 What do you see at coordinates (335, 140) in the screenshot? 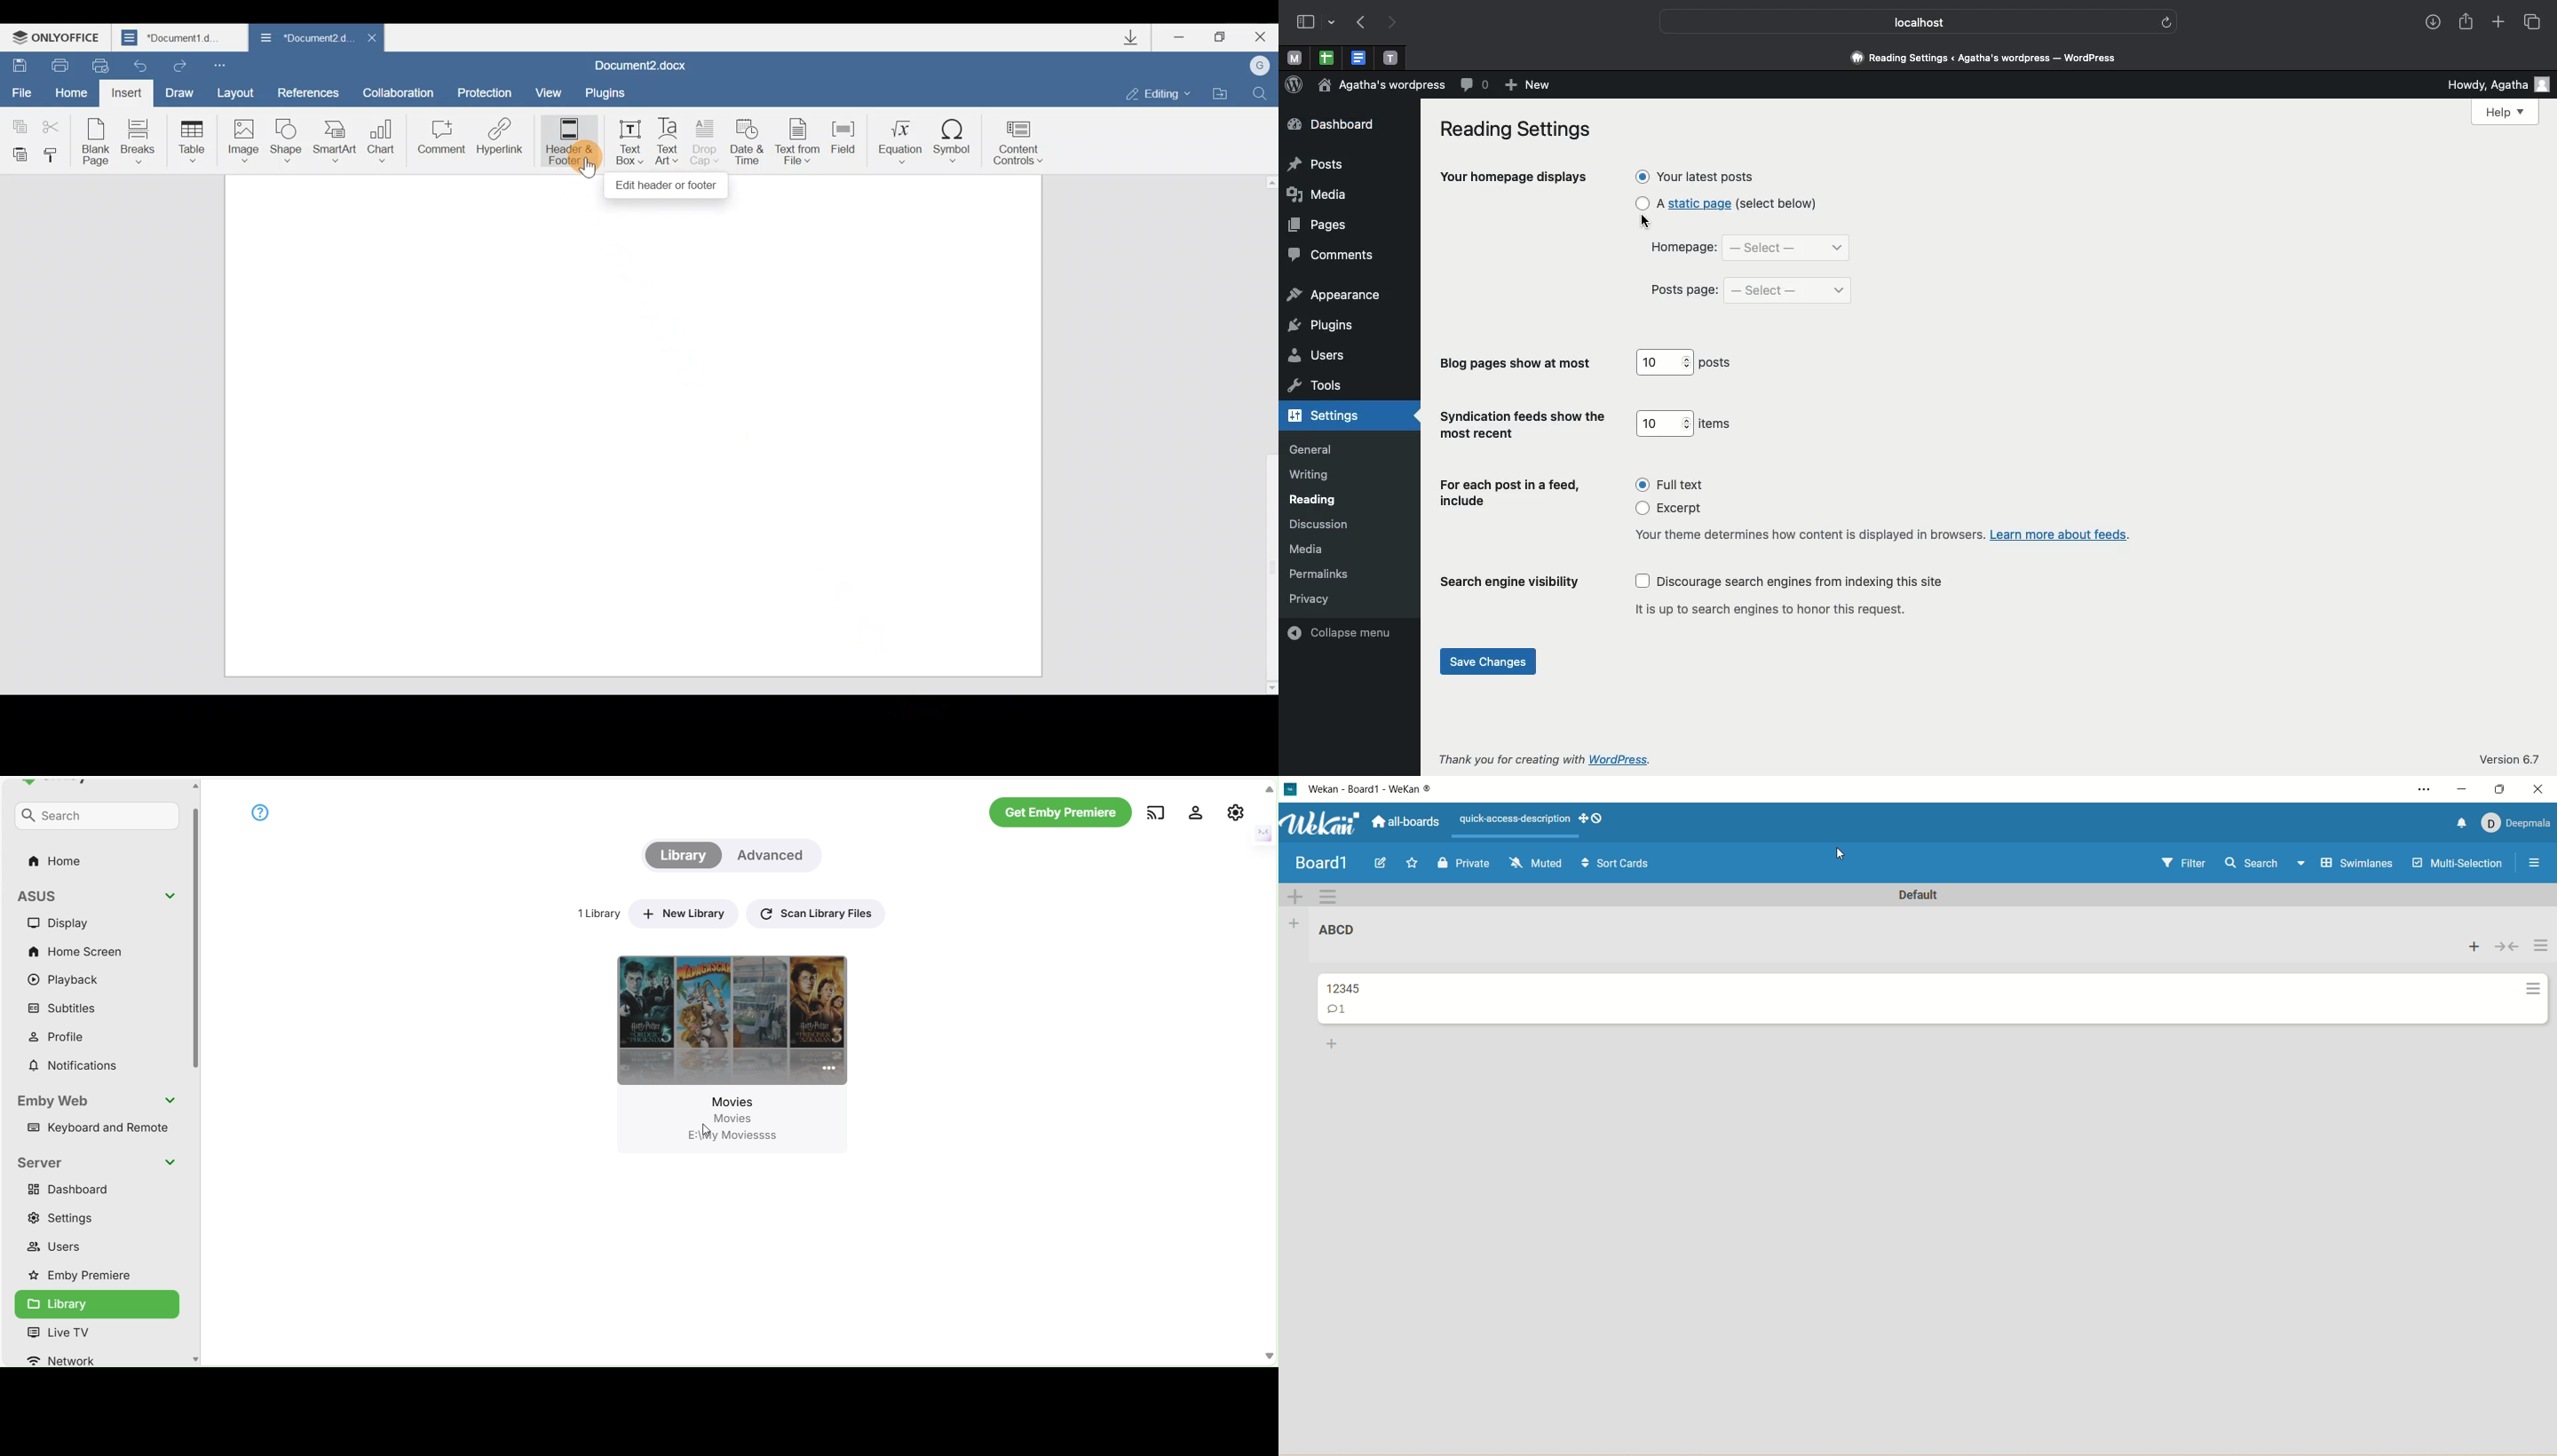
I see `SmartArt` at bounding box center [335, 140].